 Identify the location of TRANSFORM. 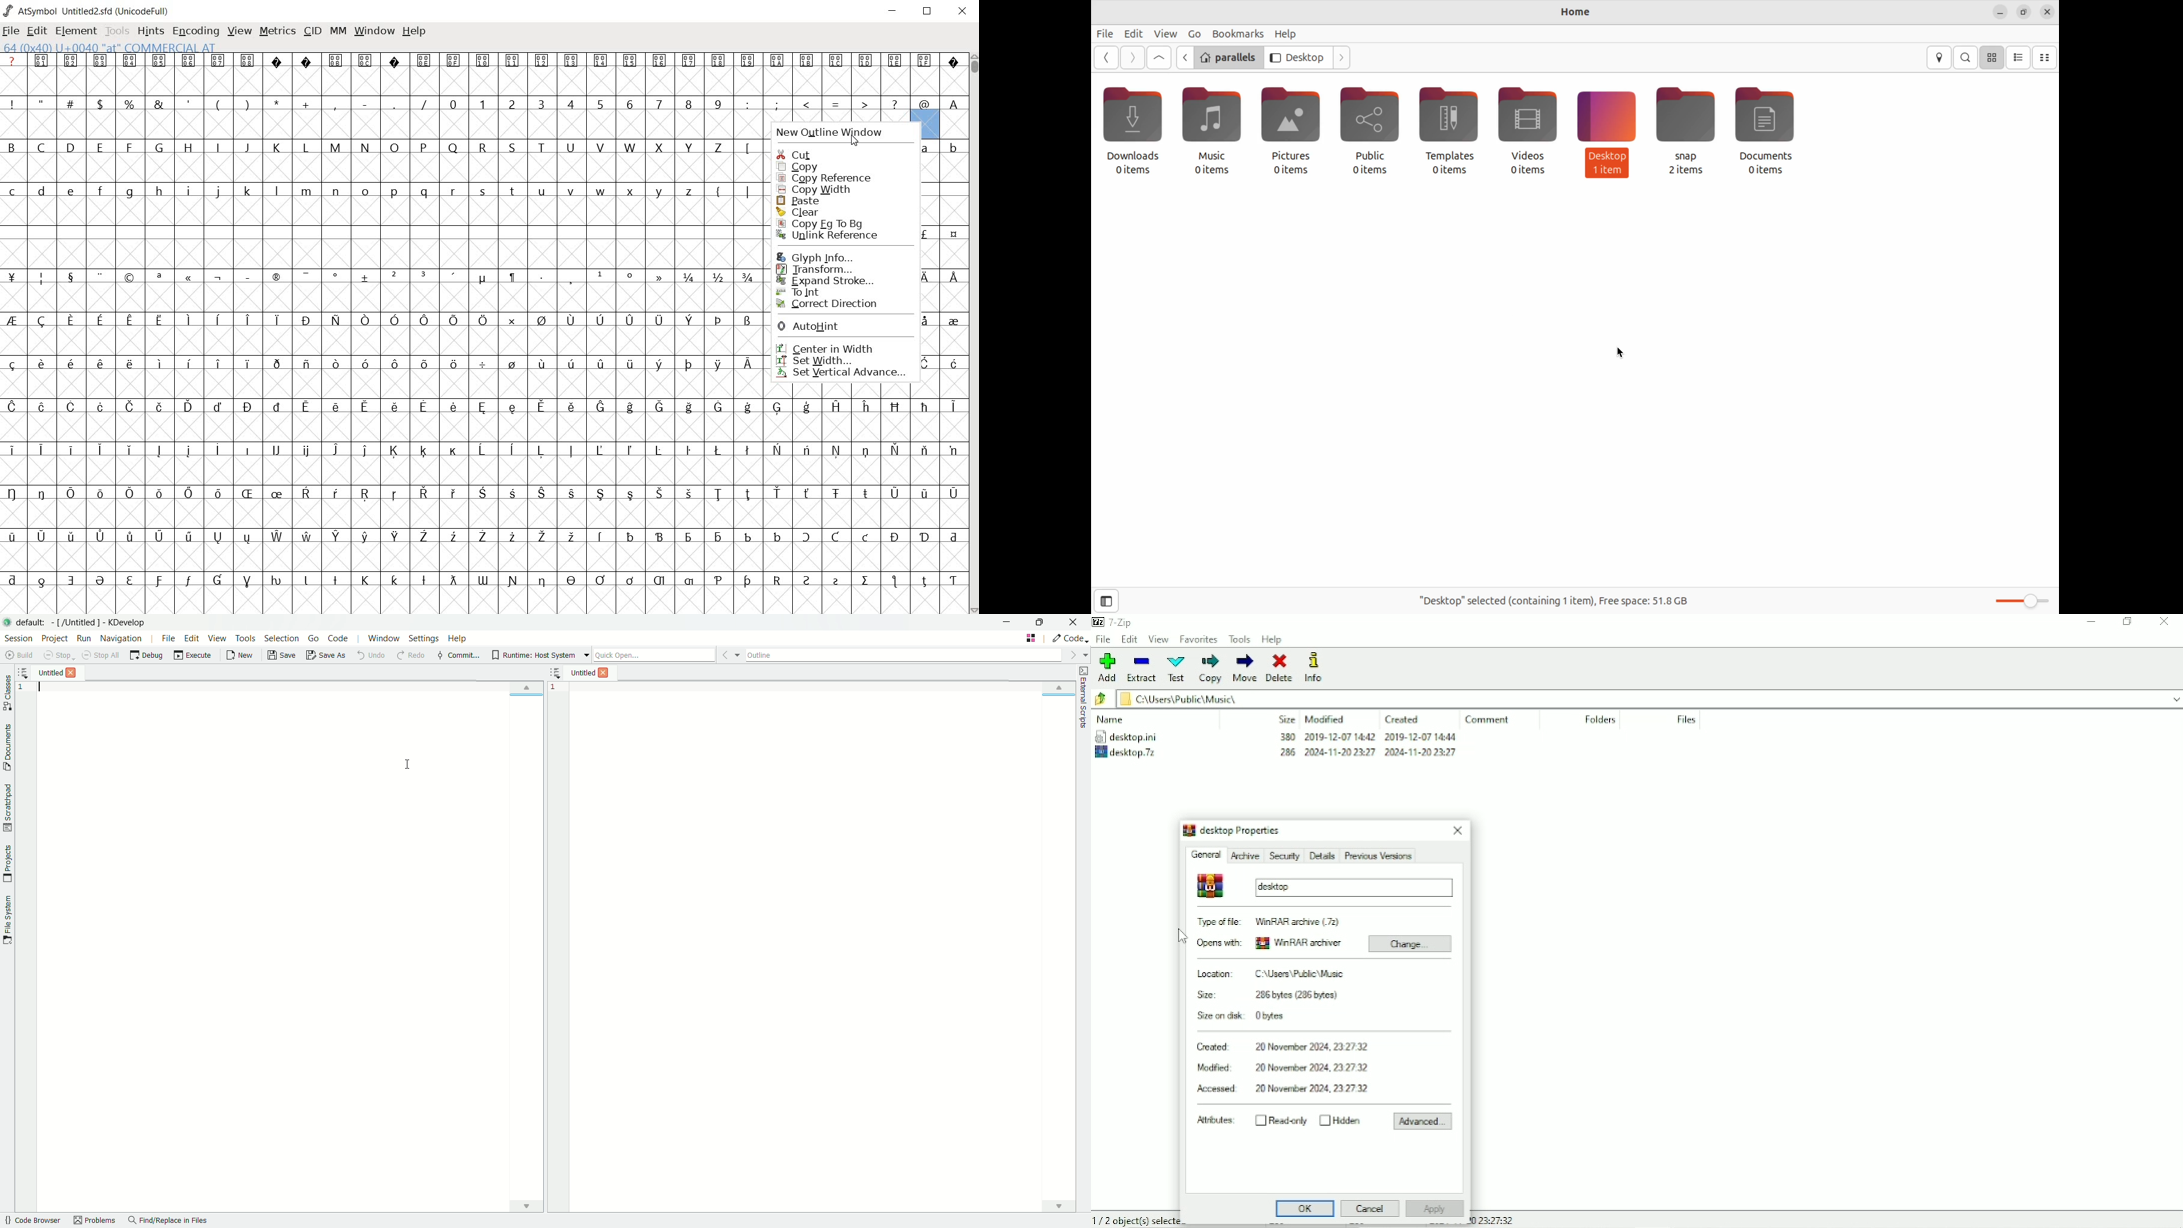
(818, 269).